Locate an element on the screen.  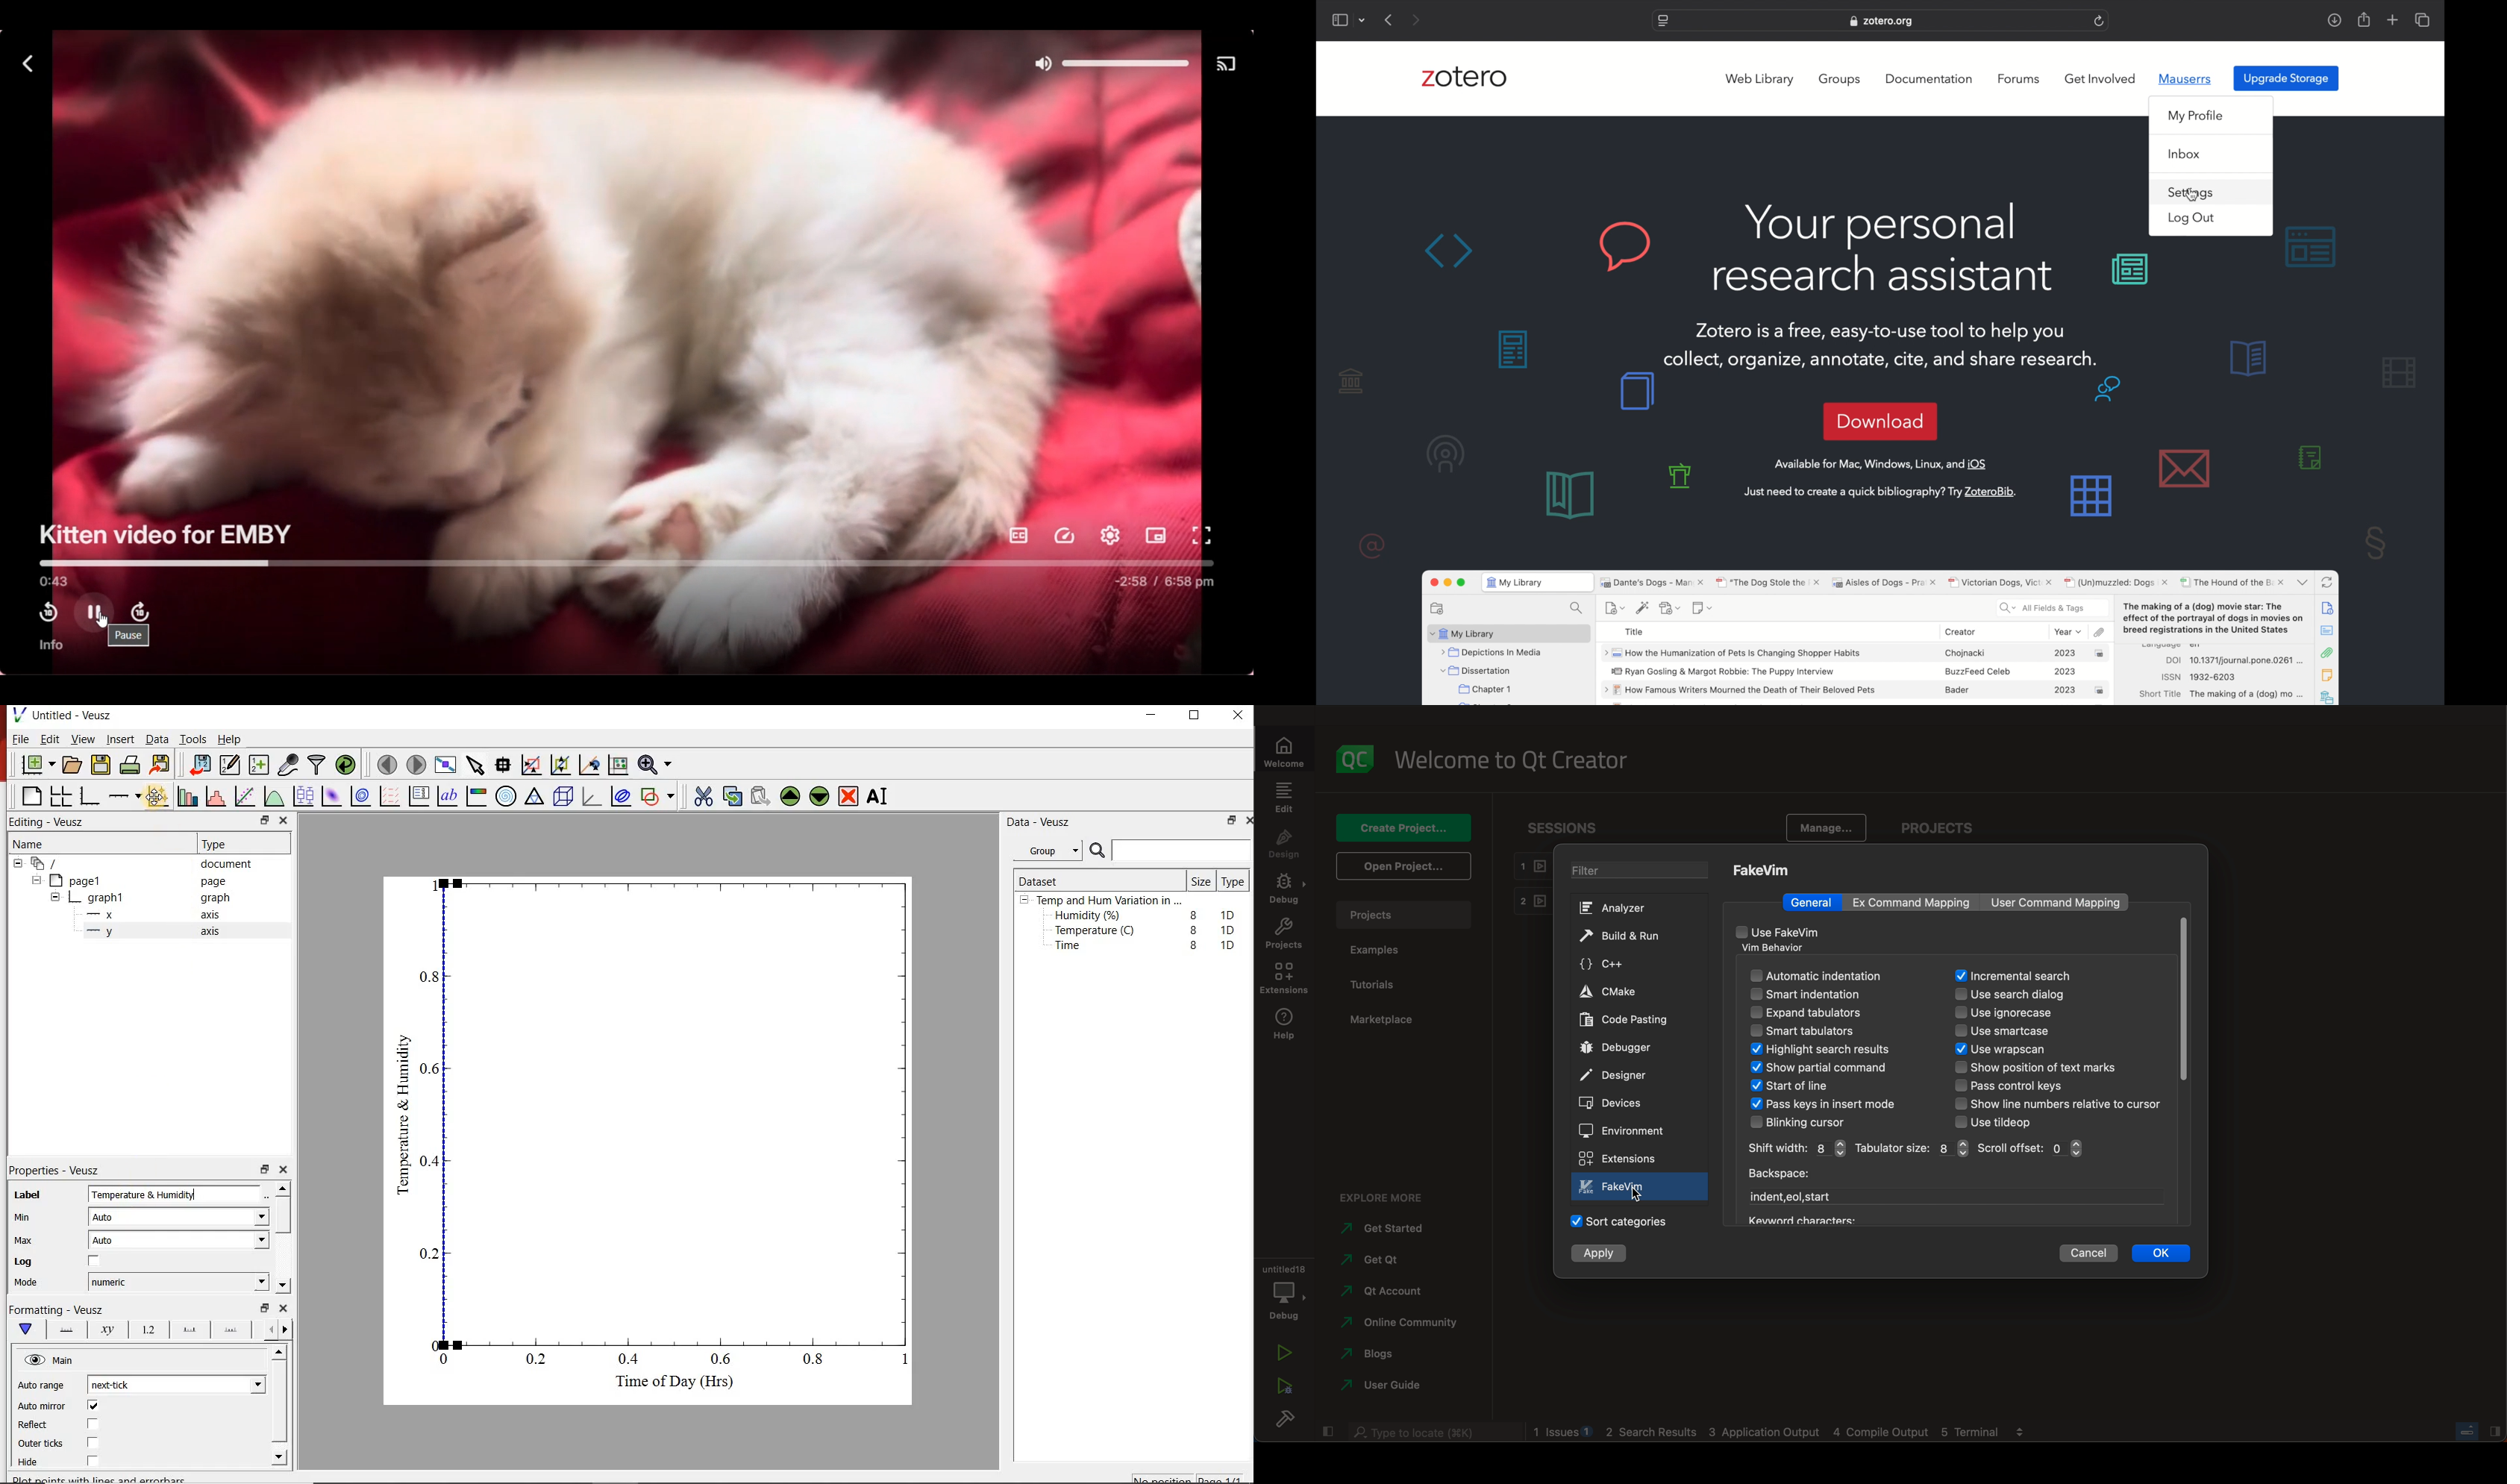
plot bar charts is located at coordinates (188, 794).